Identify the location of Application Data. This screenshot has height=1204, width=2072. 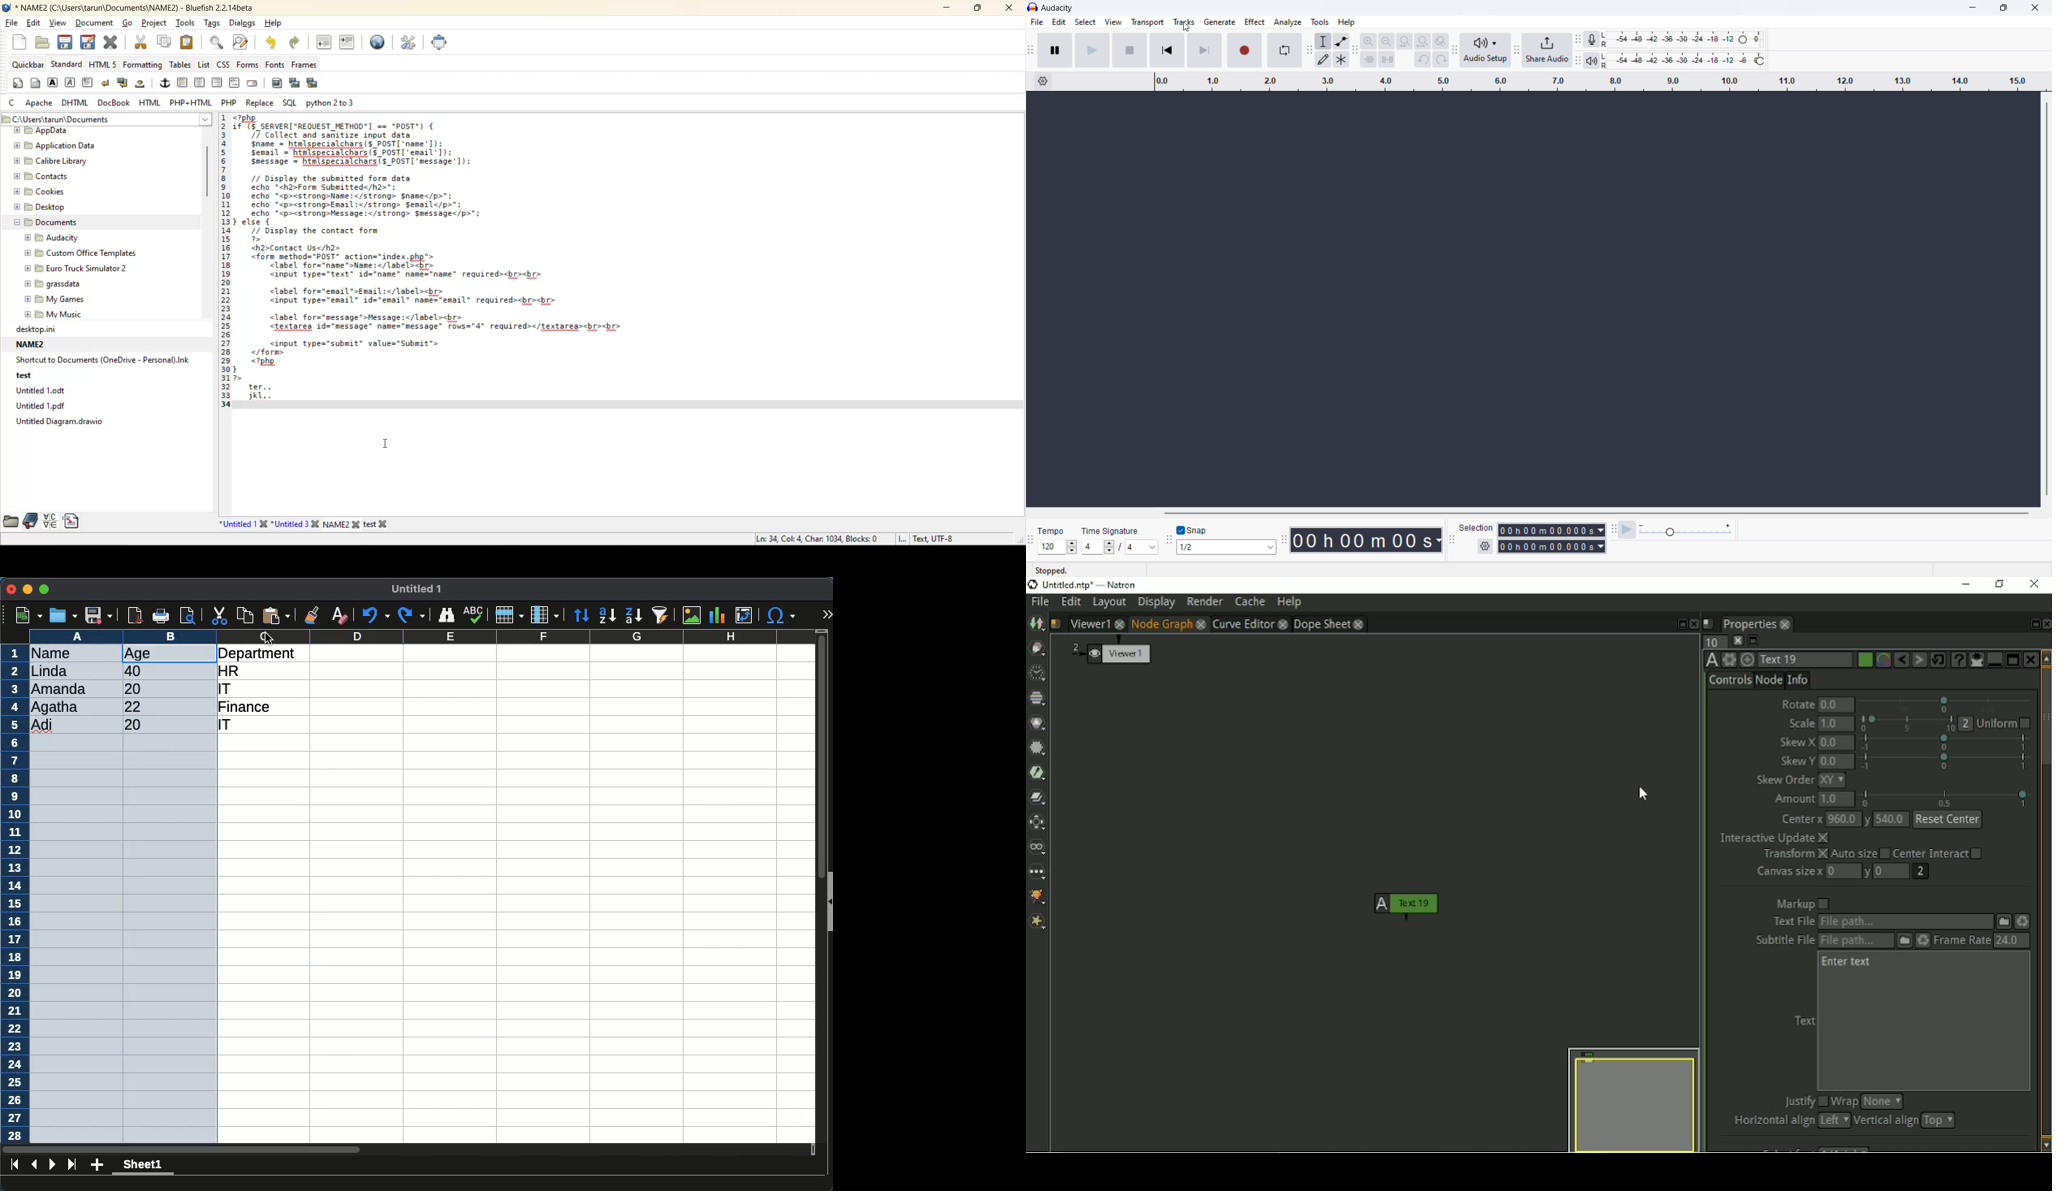
(55, 146).